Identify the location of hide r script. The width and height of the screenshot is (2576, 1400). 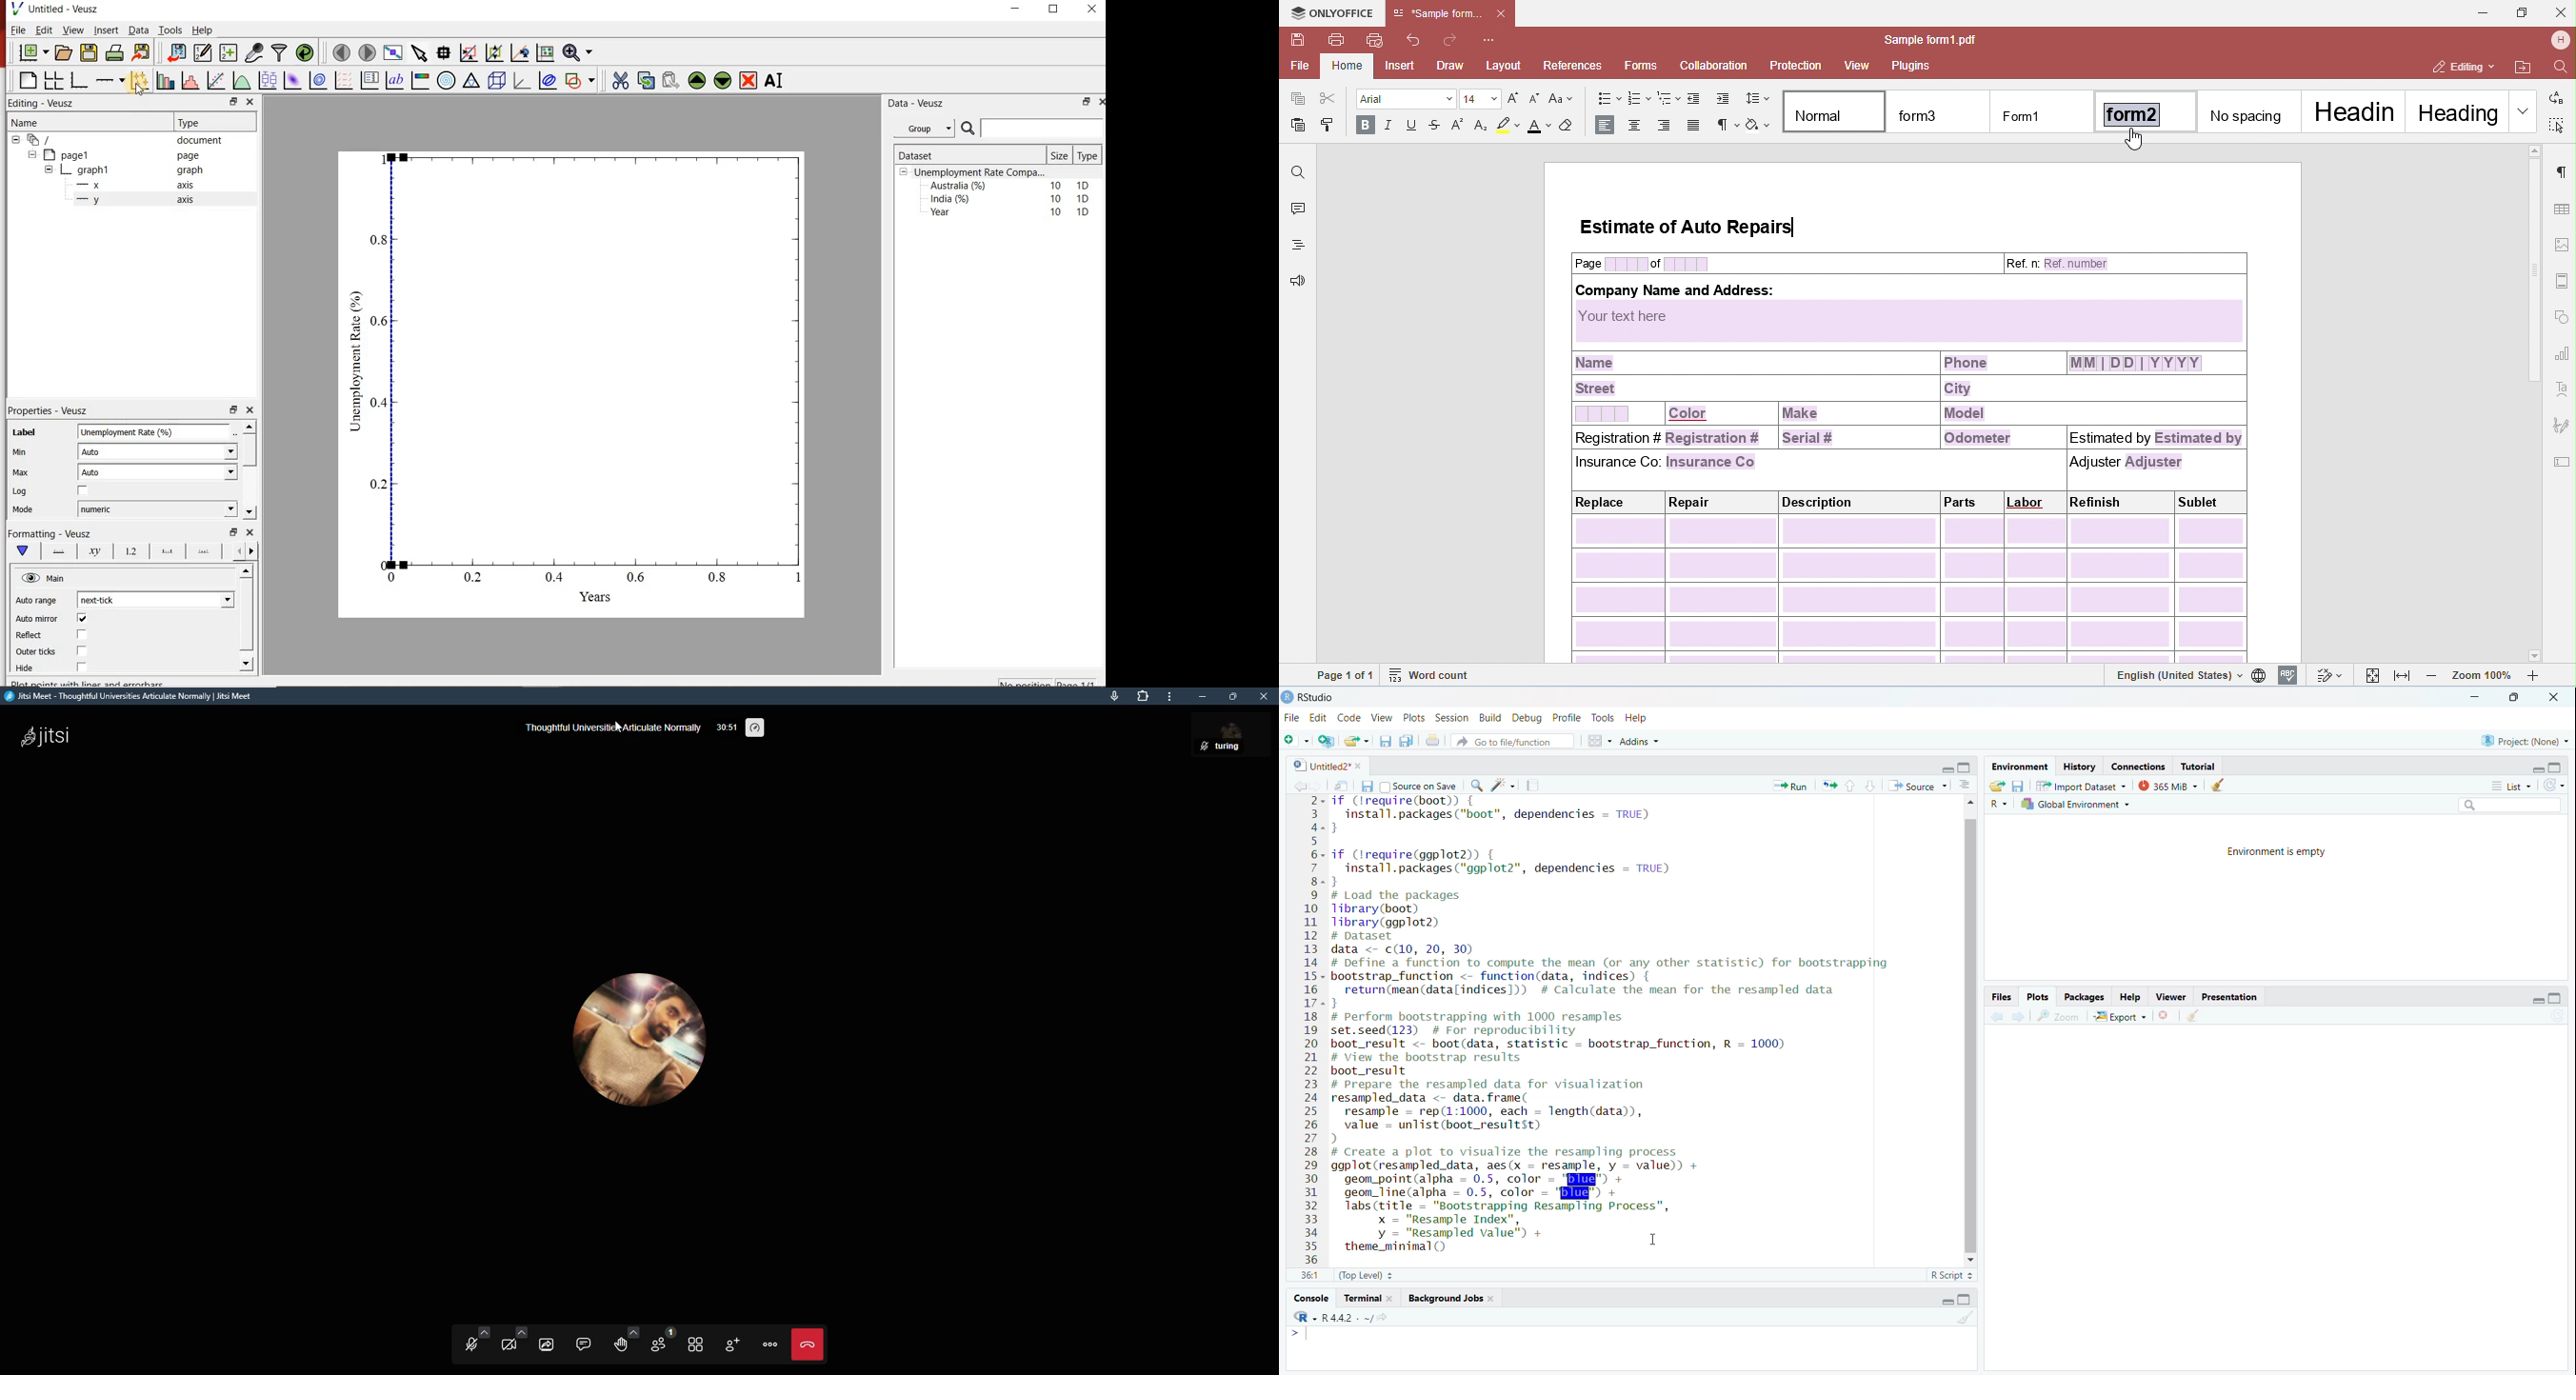
(2534, 1000).